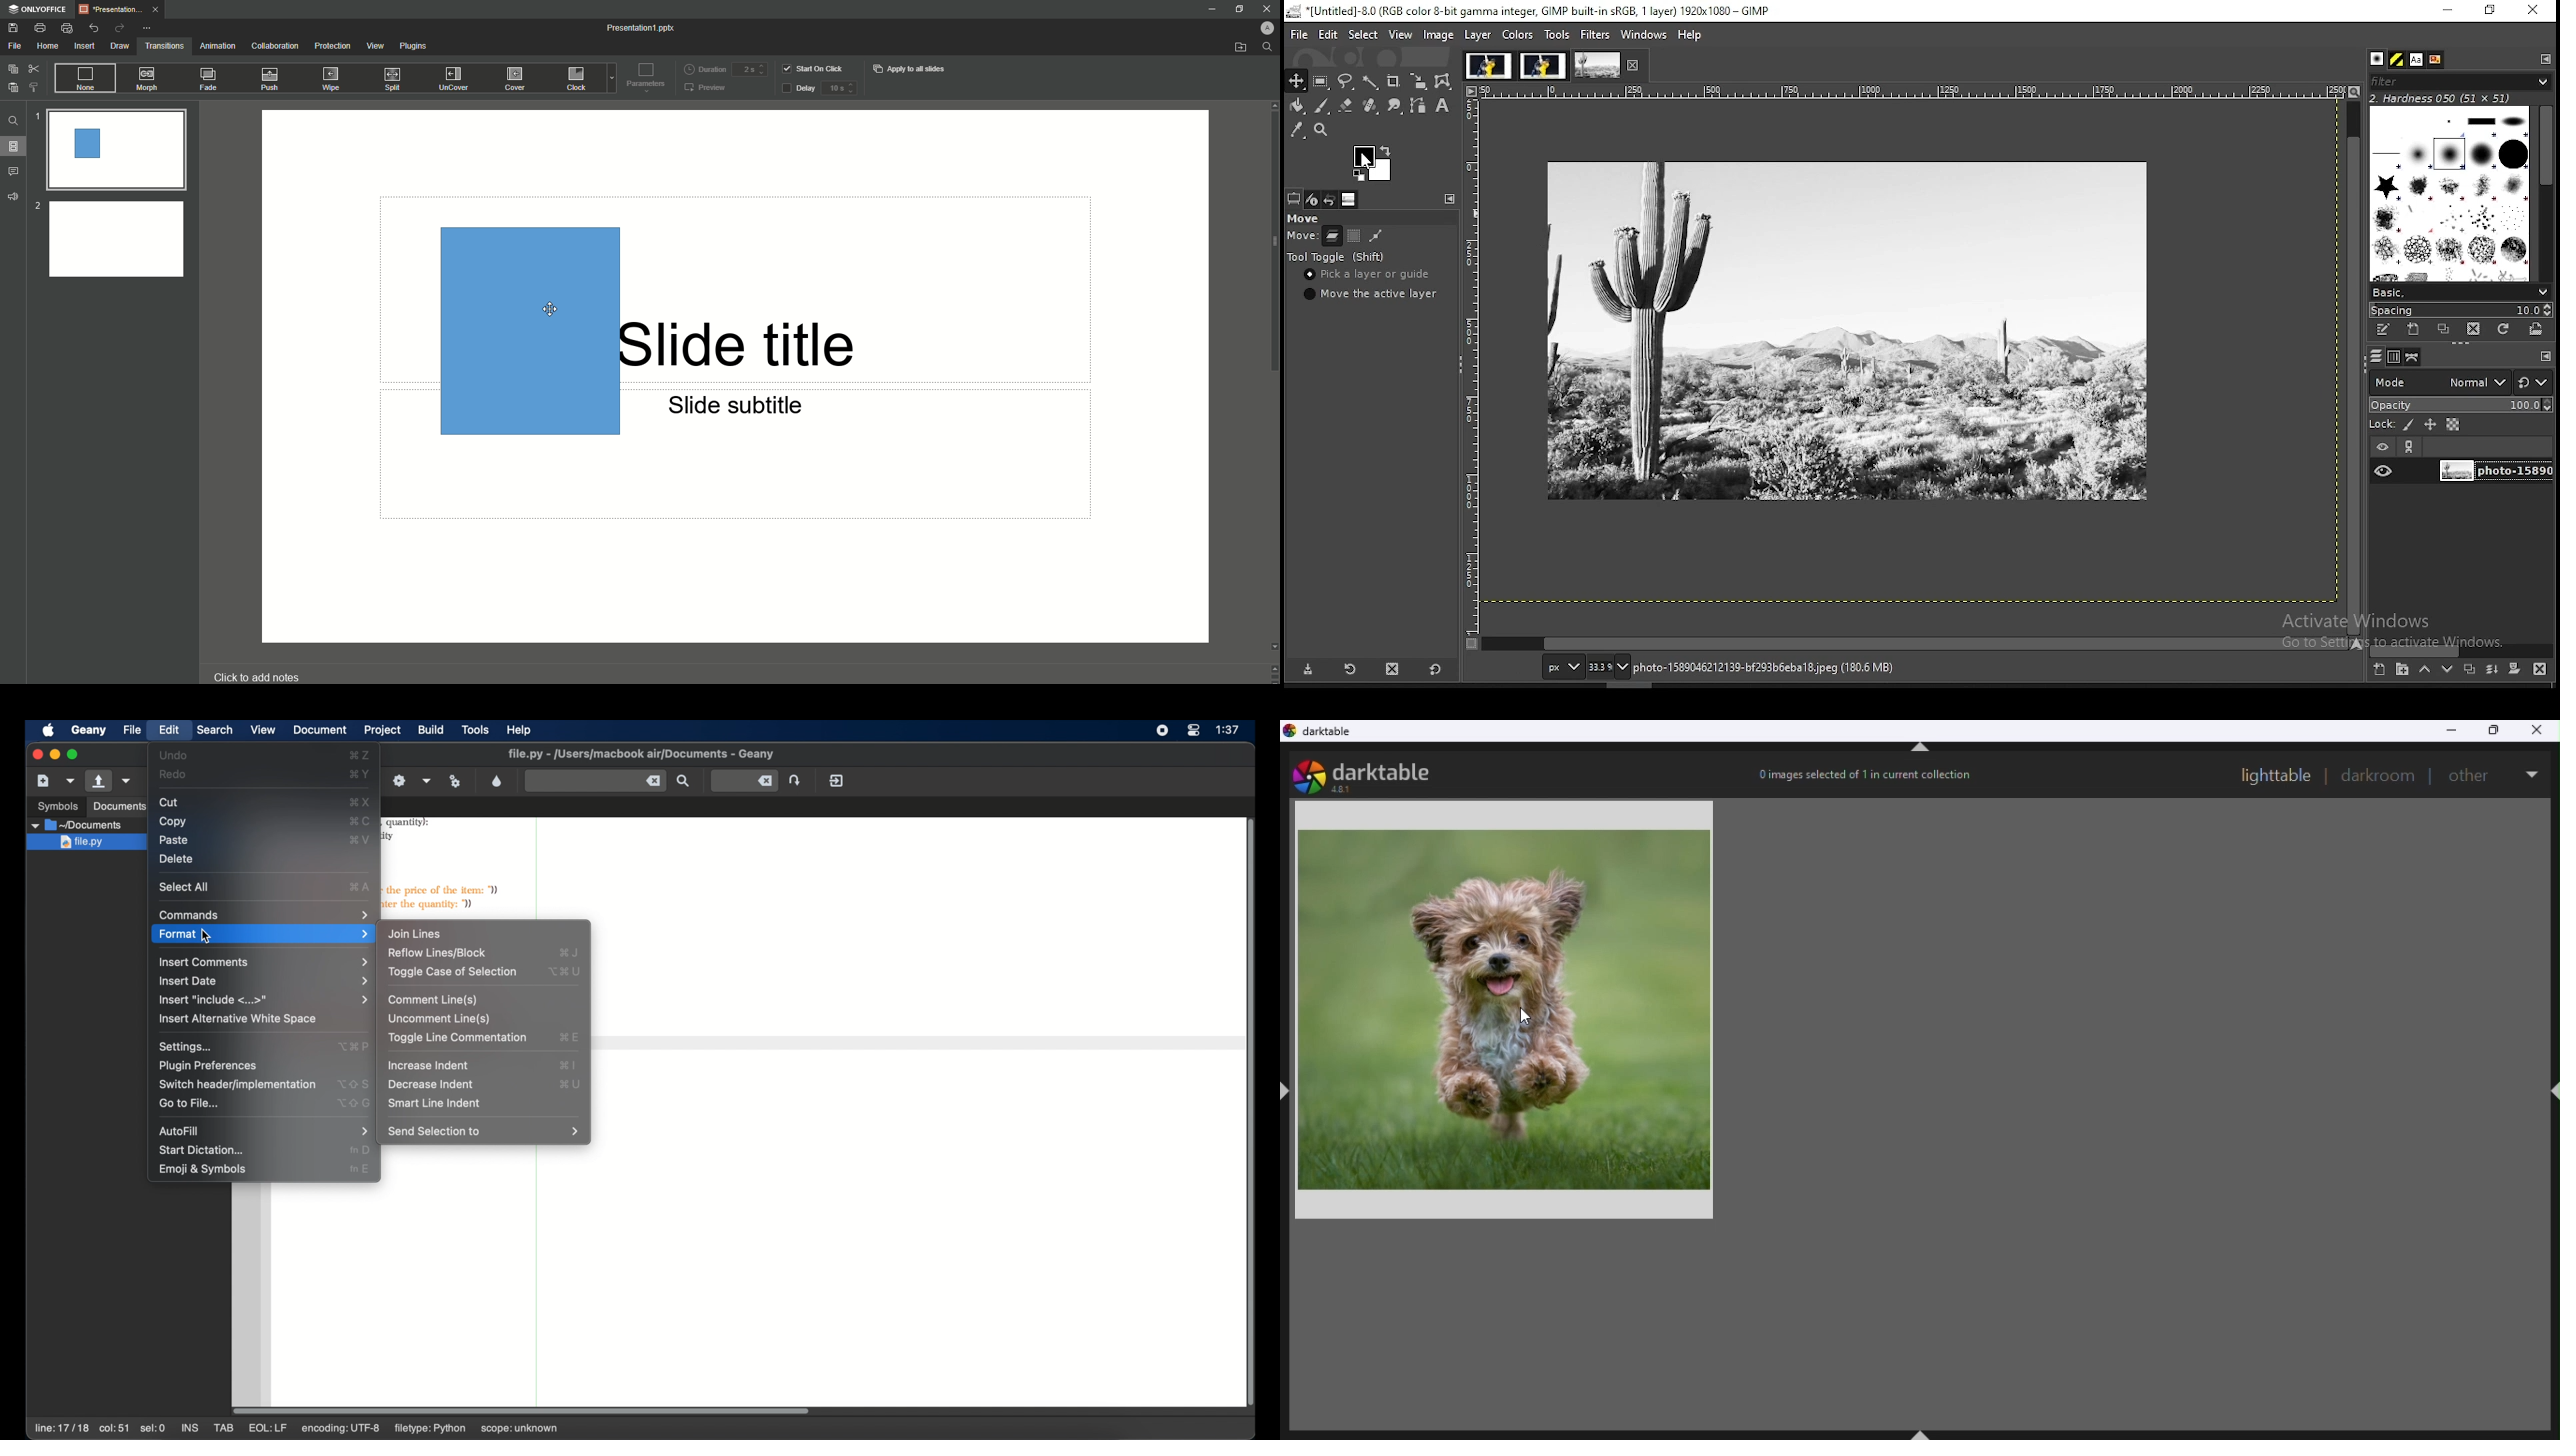 This screenshot has width=2576, height=1456. What do you see at coordinates (1235, 47) in the screenshot?
I see `Open from file` at bounding box center [1235, 47].